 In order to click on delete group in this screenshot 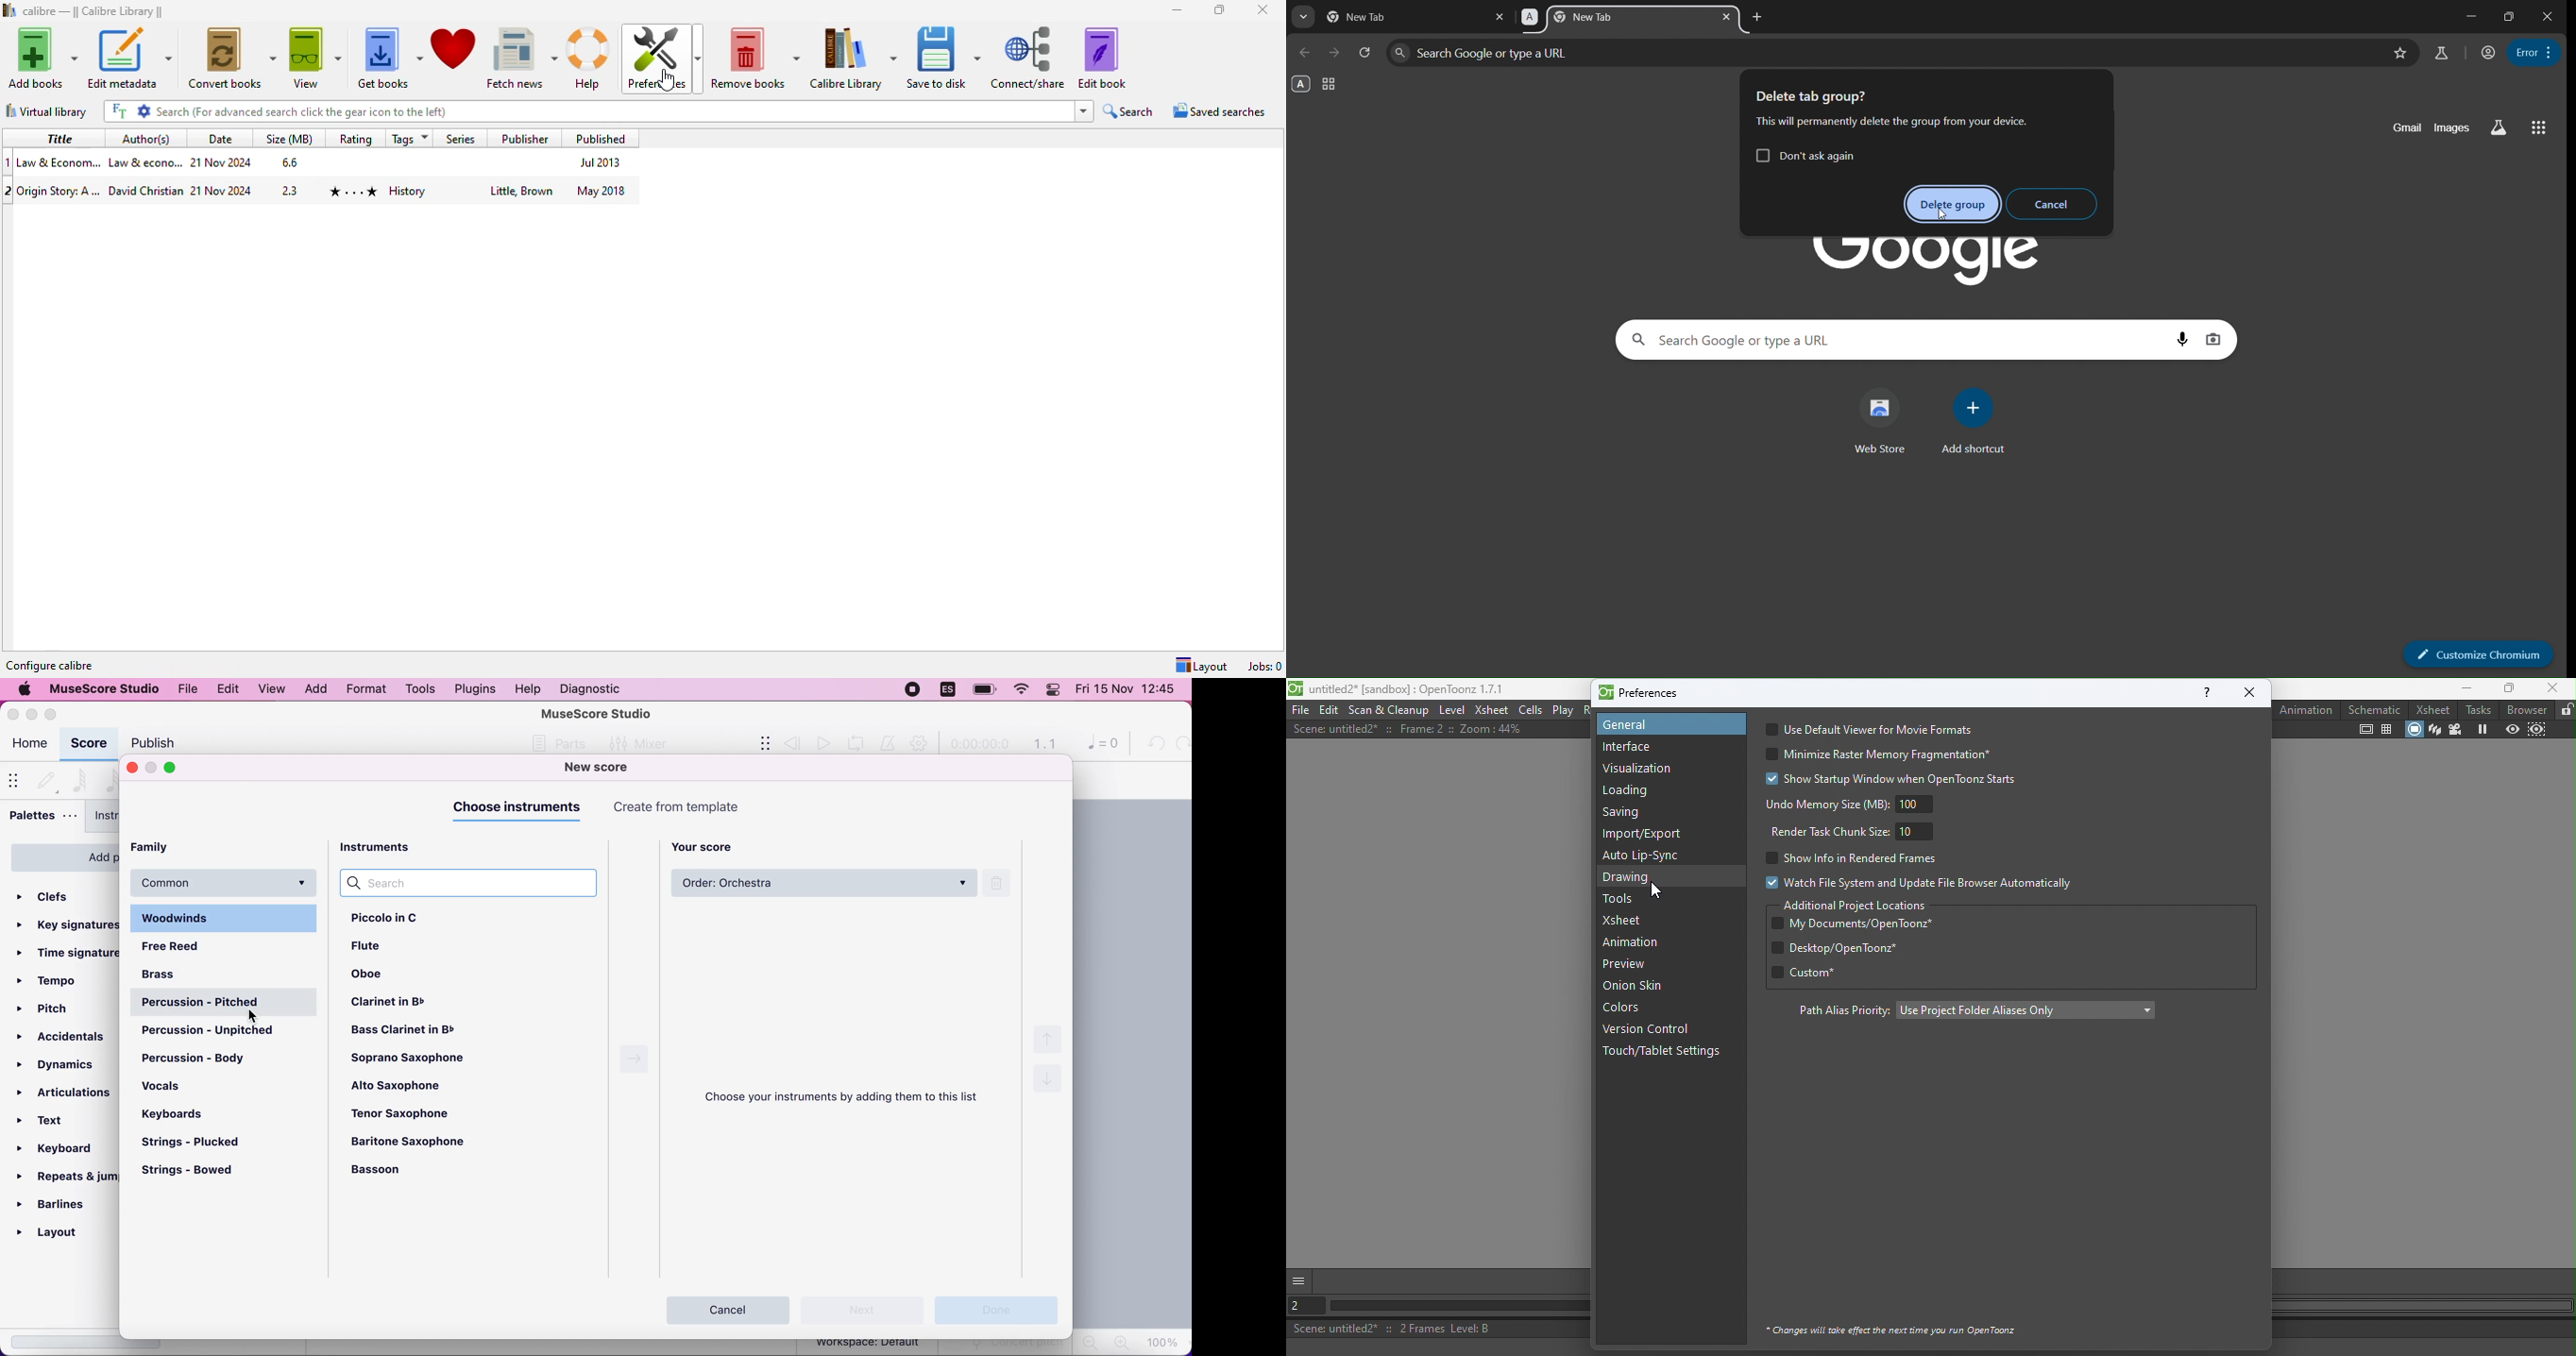, I will do `click(1953, 205)`.